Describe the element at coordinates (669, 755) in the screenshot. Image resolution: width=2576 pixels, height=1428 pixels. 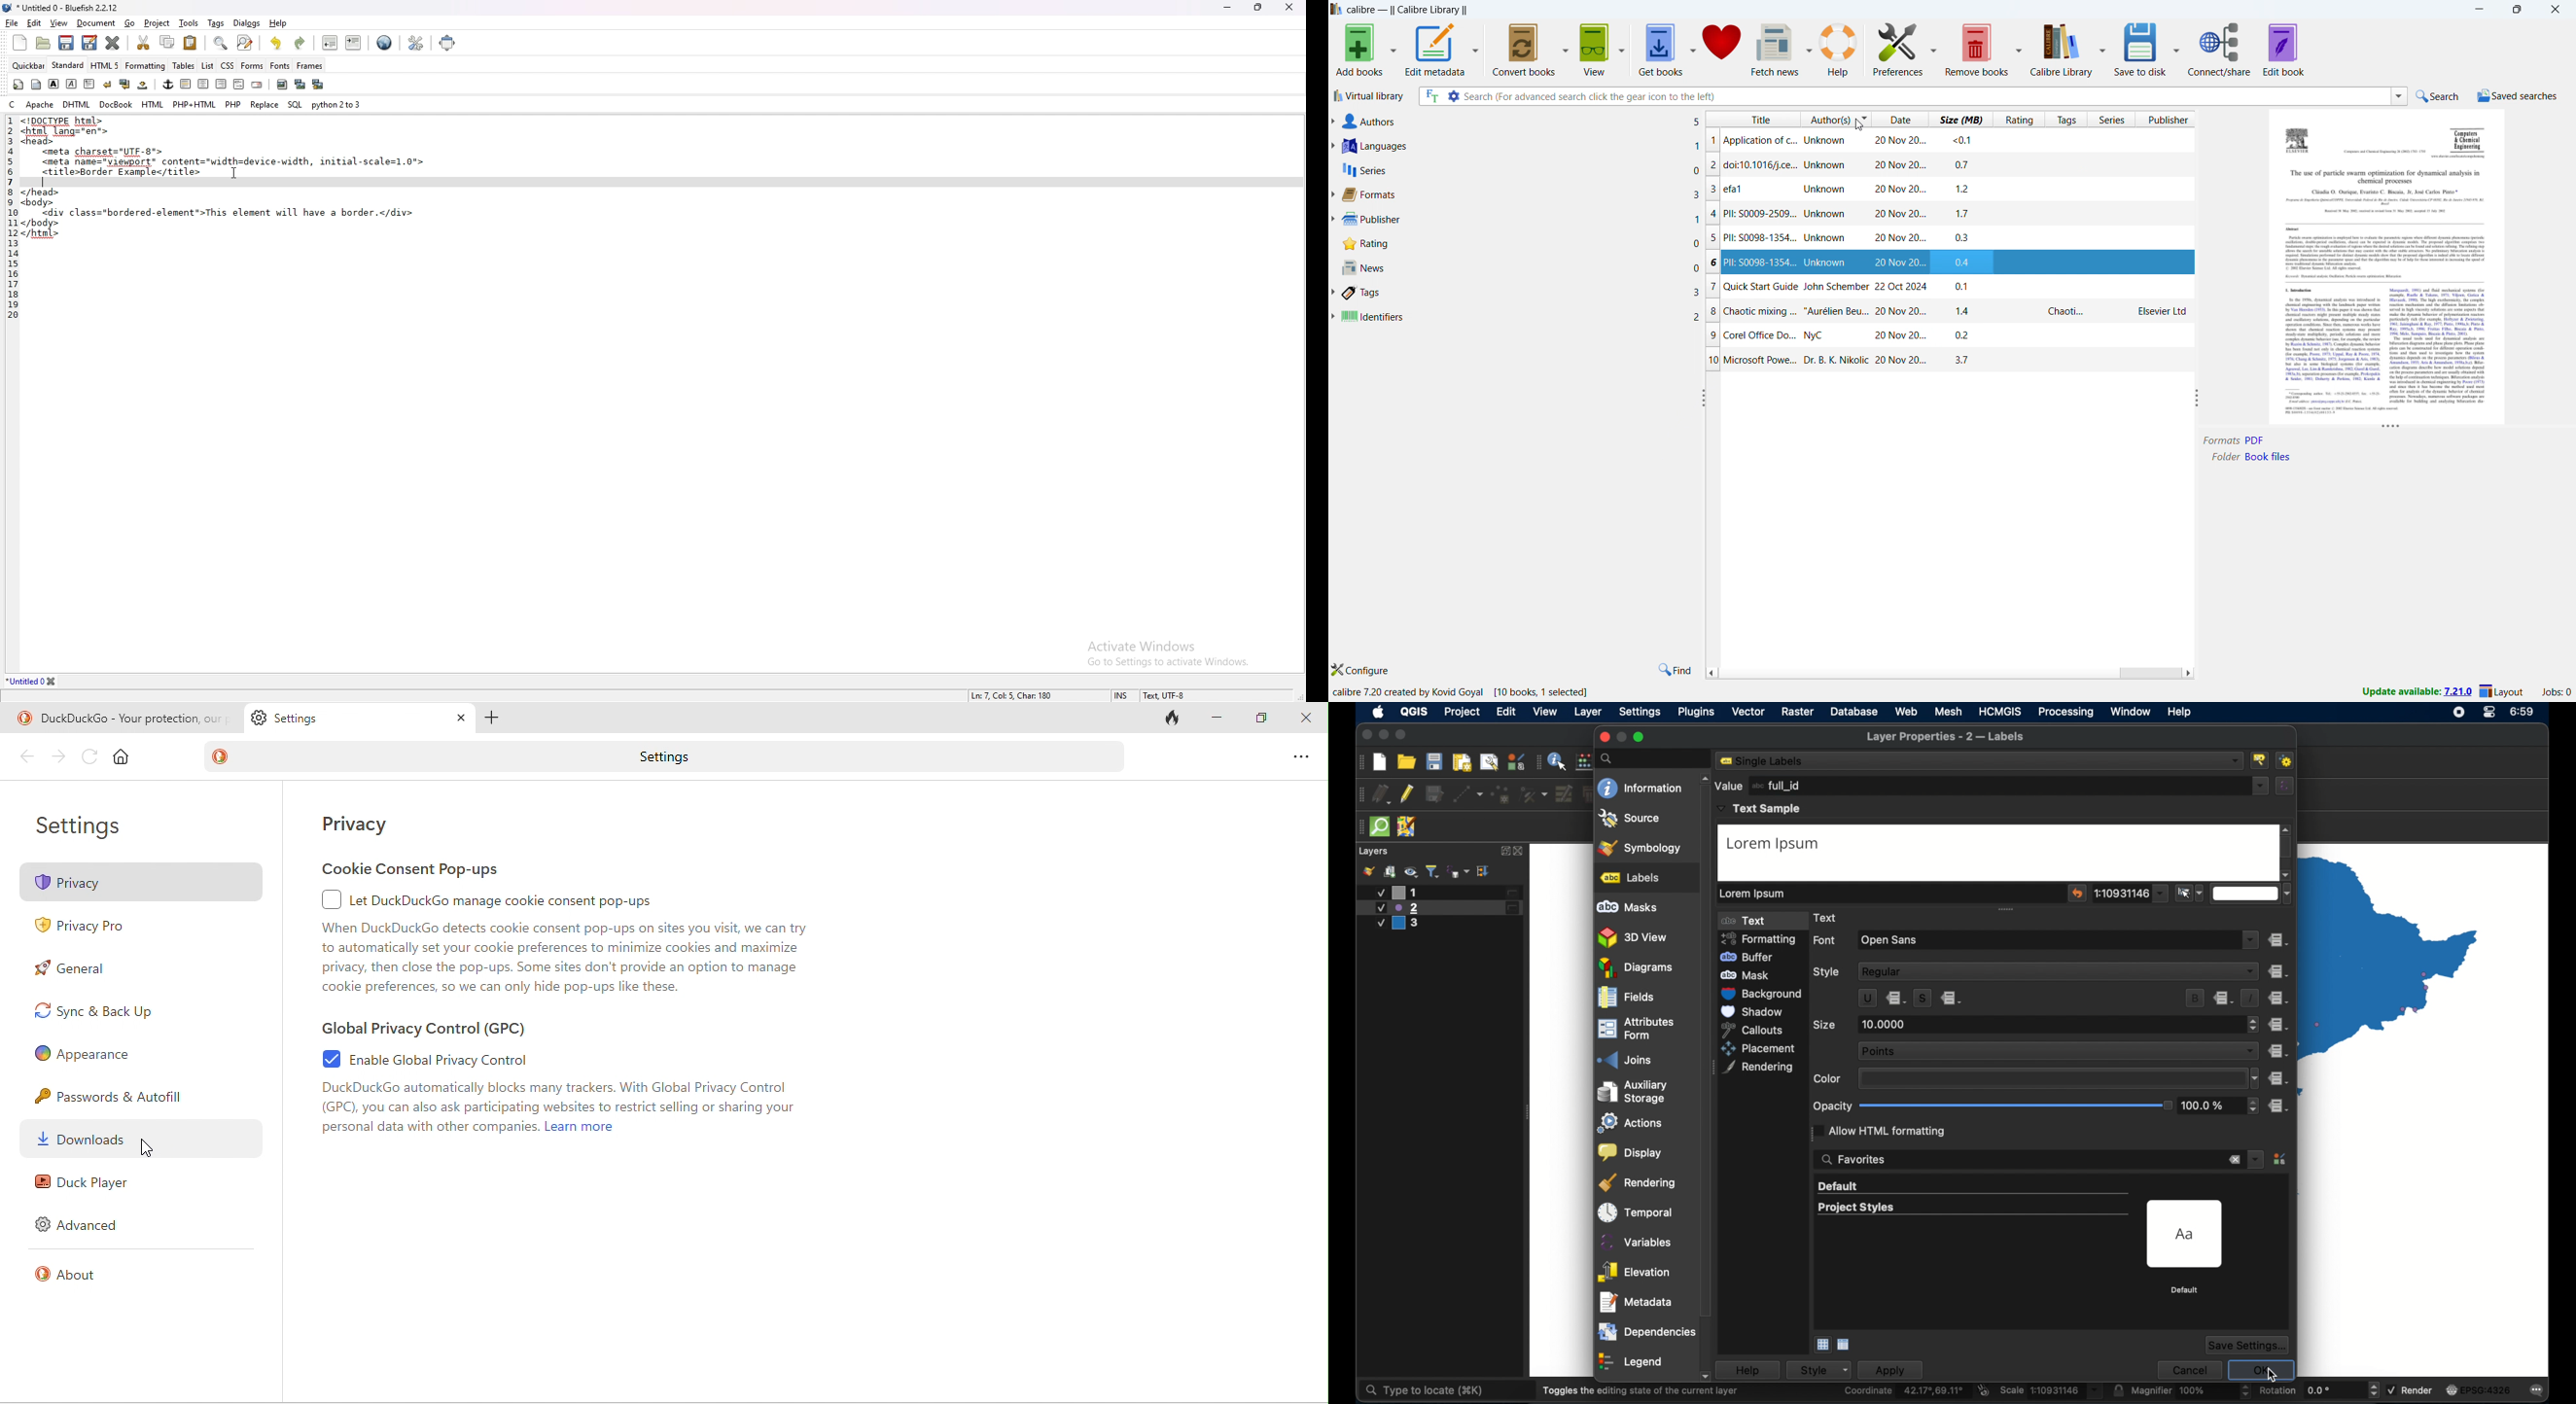
I see `settings` at that location.